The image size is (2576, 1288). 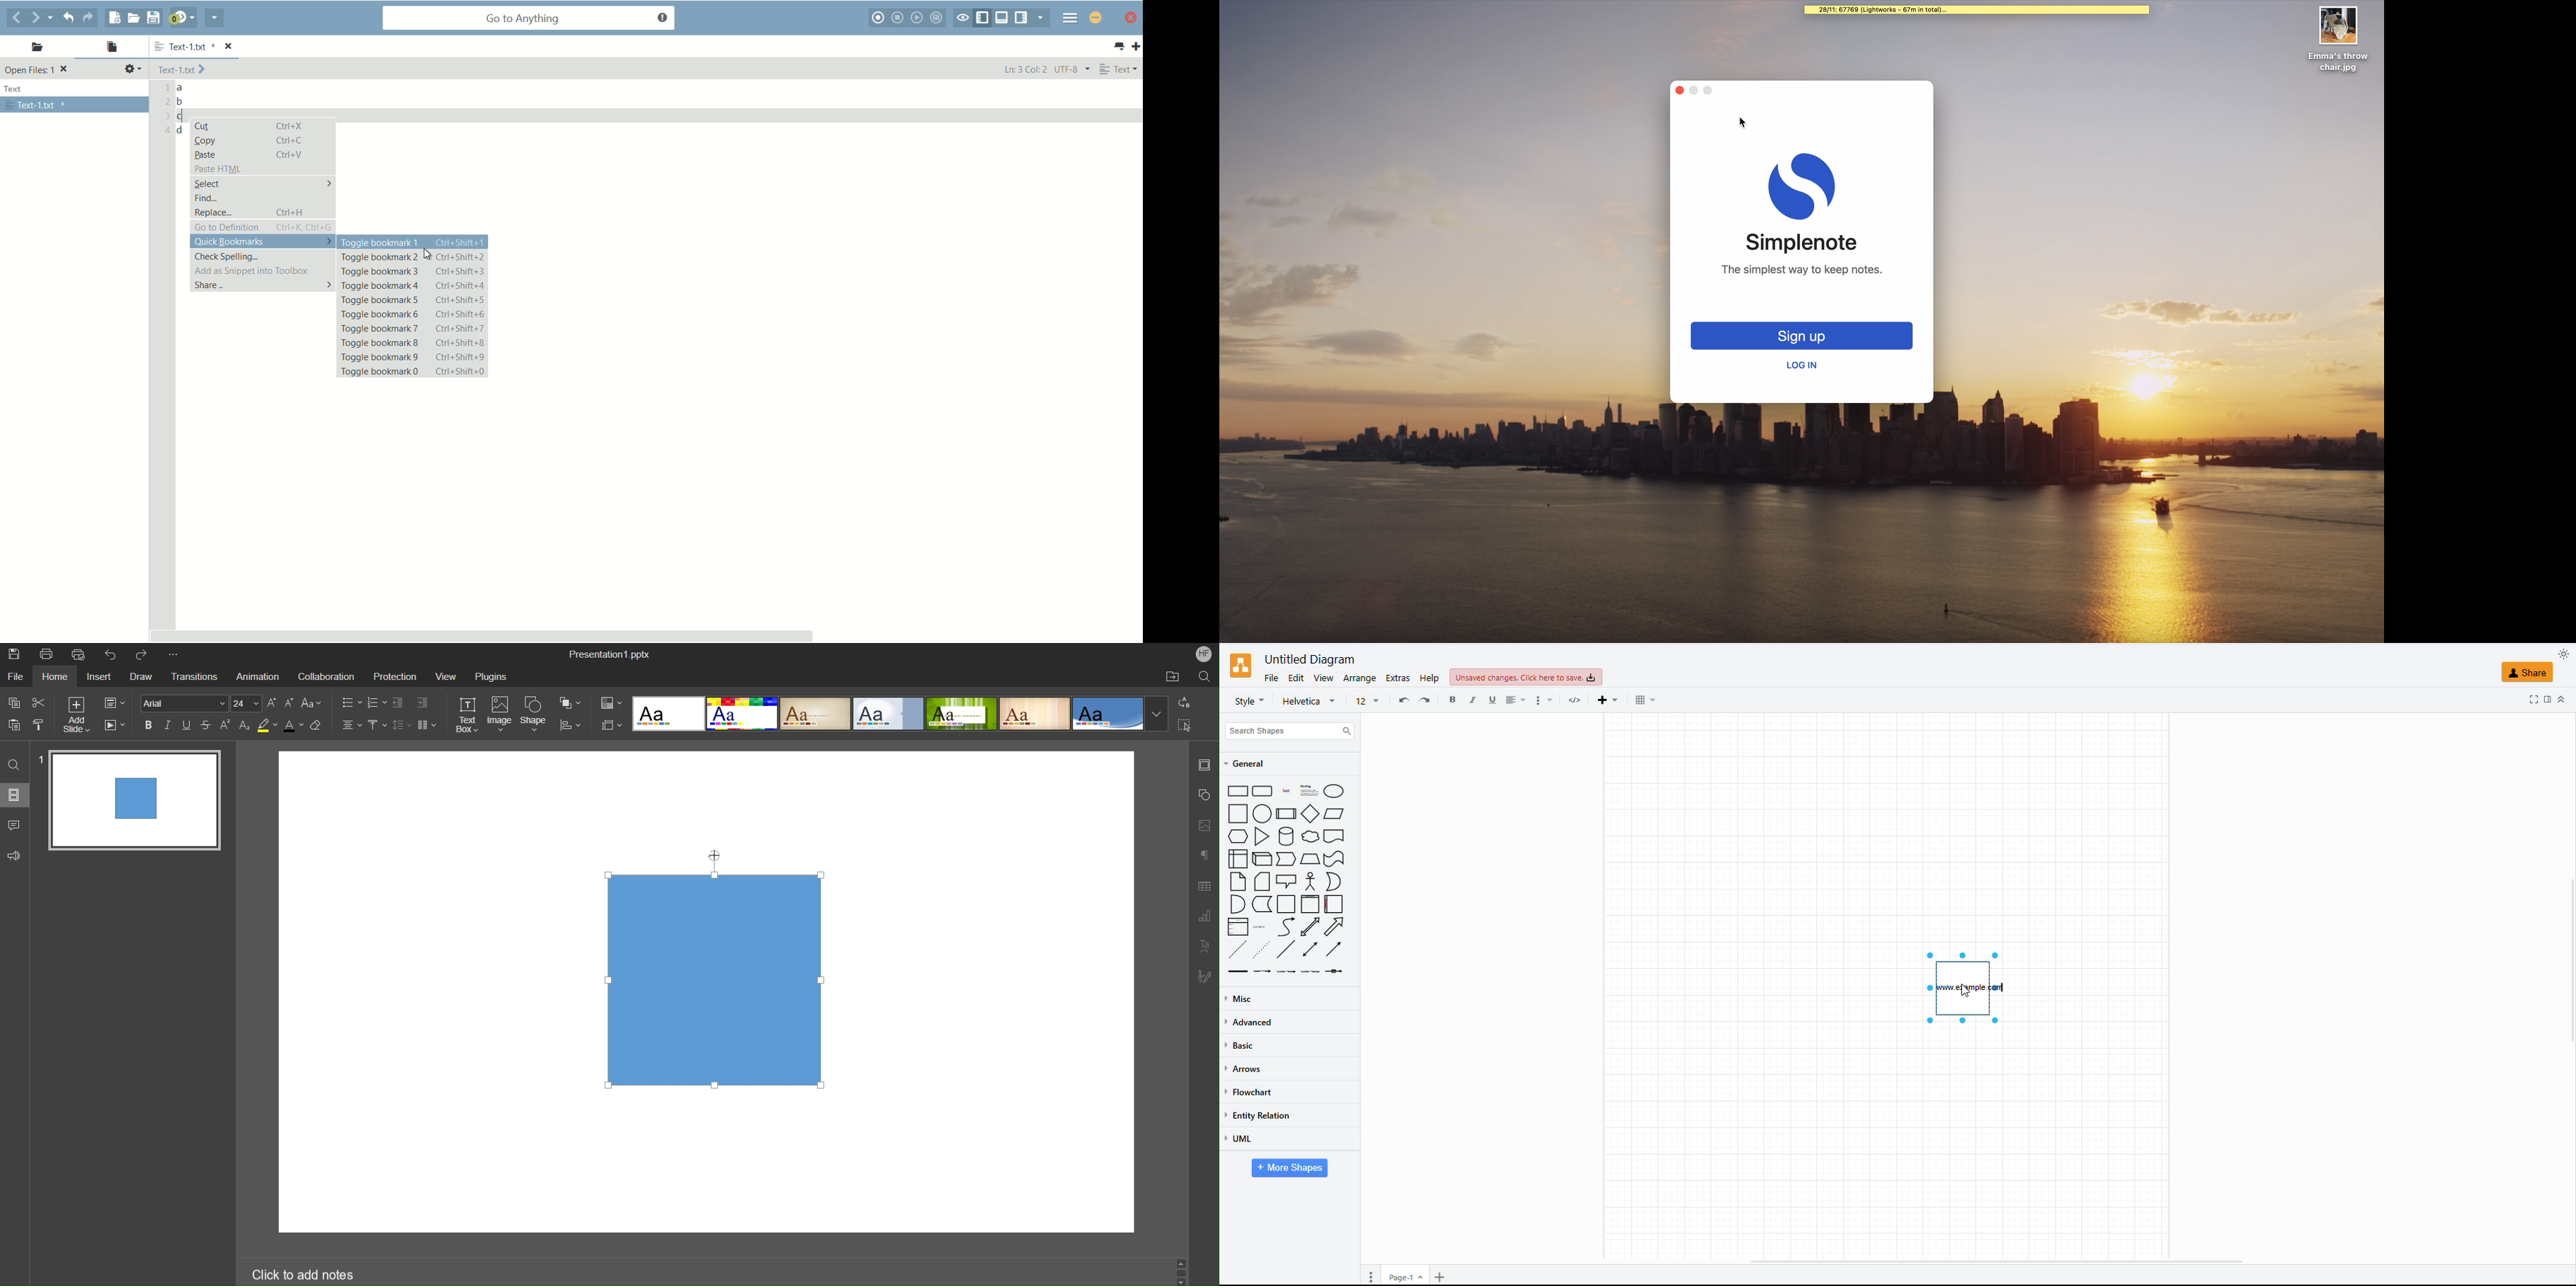 What do you see at coordinates (1263, 949) in the screenshot?
I see `dotted line` at bounding box center [1263, 949].